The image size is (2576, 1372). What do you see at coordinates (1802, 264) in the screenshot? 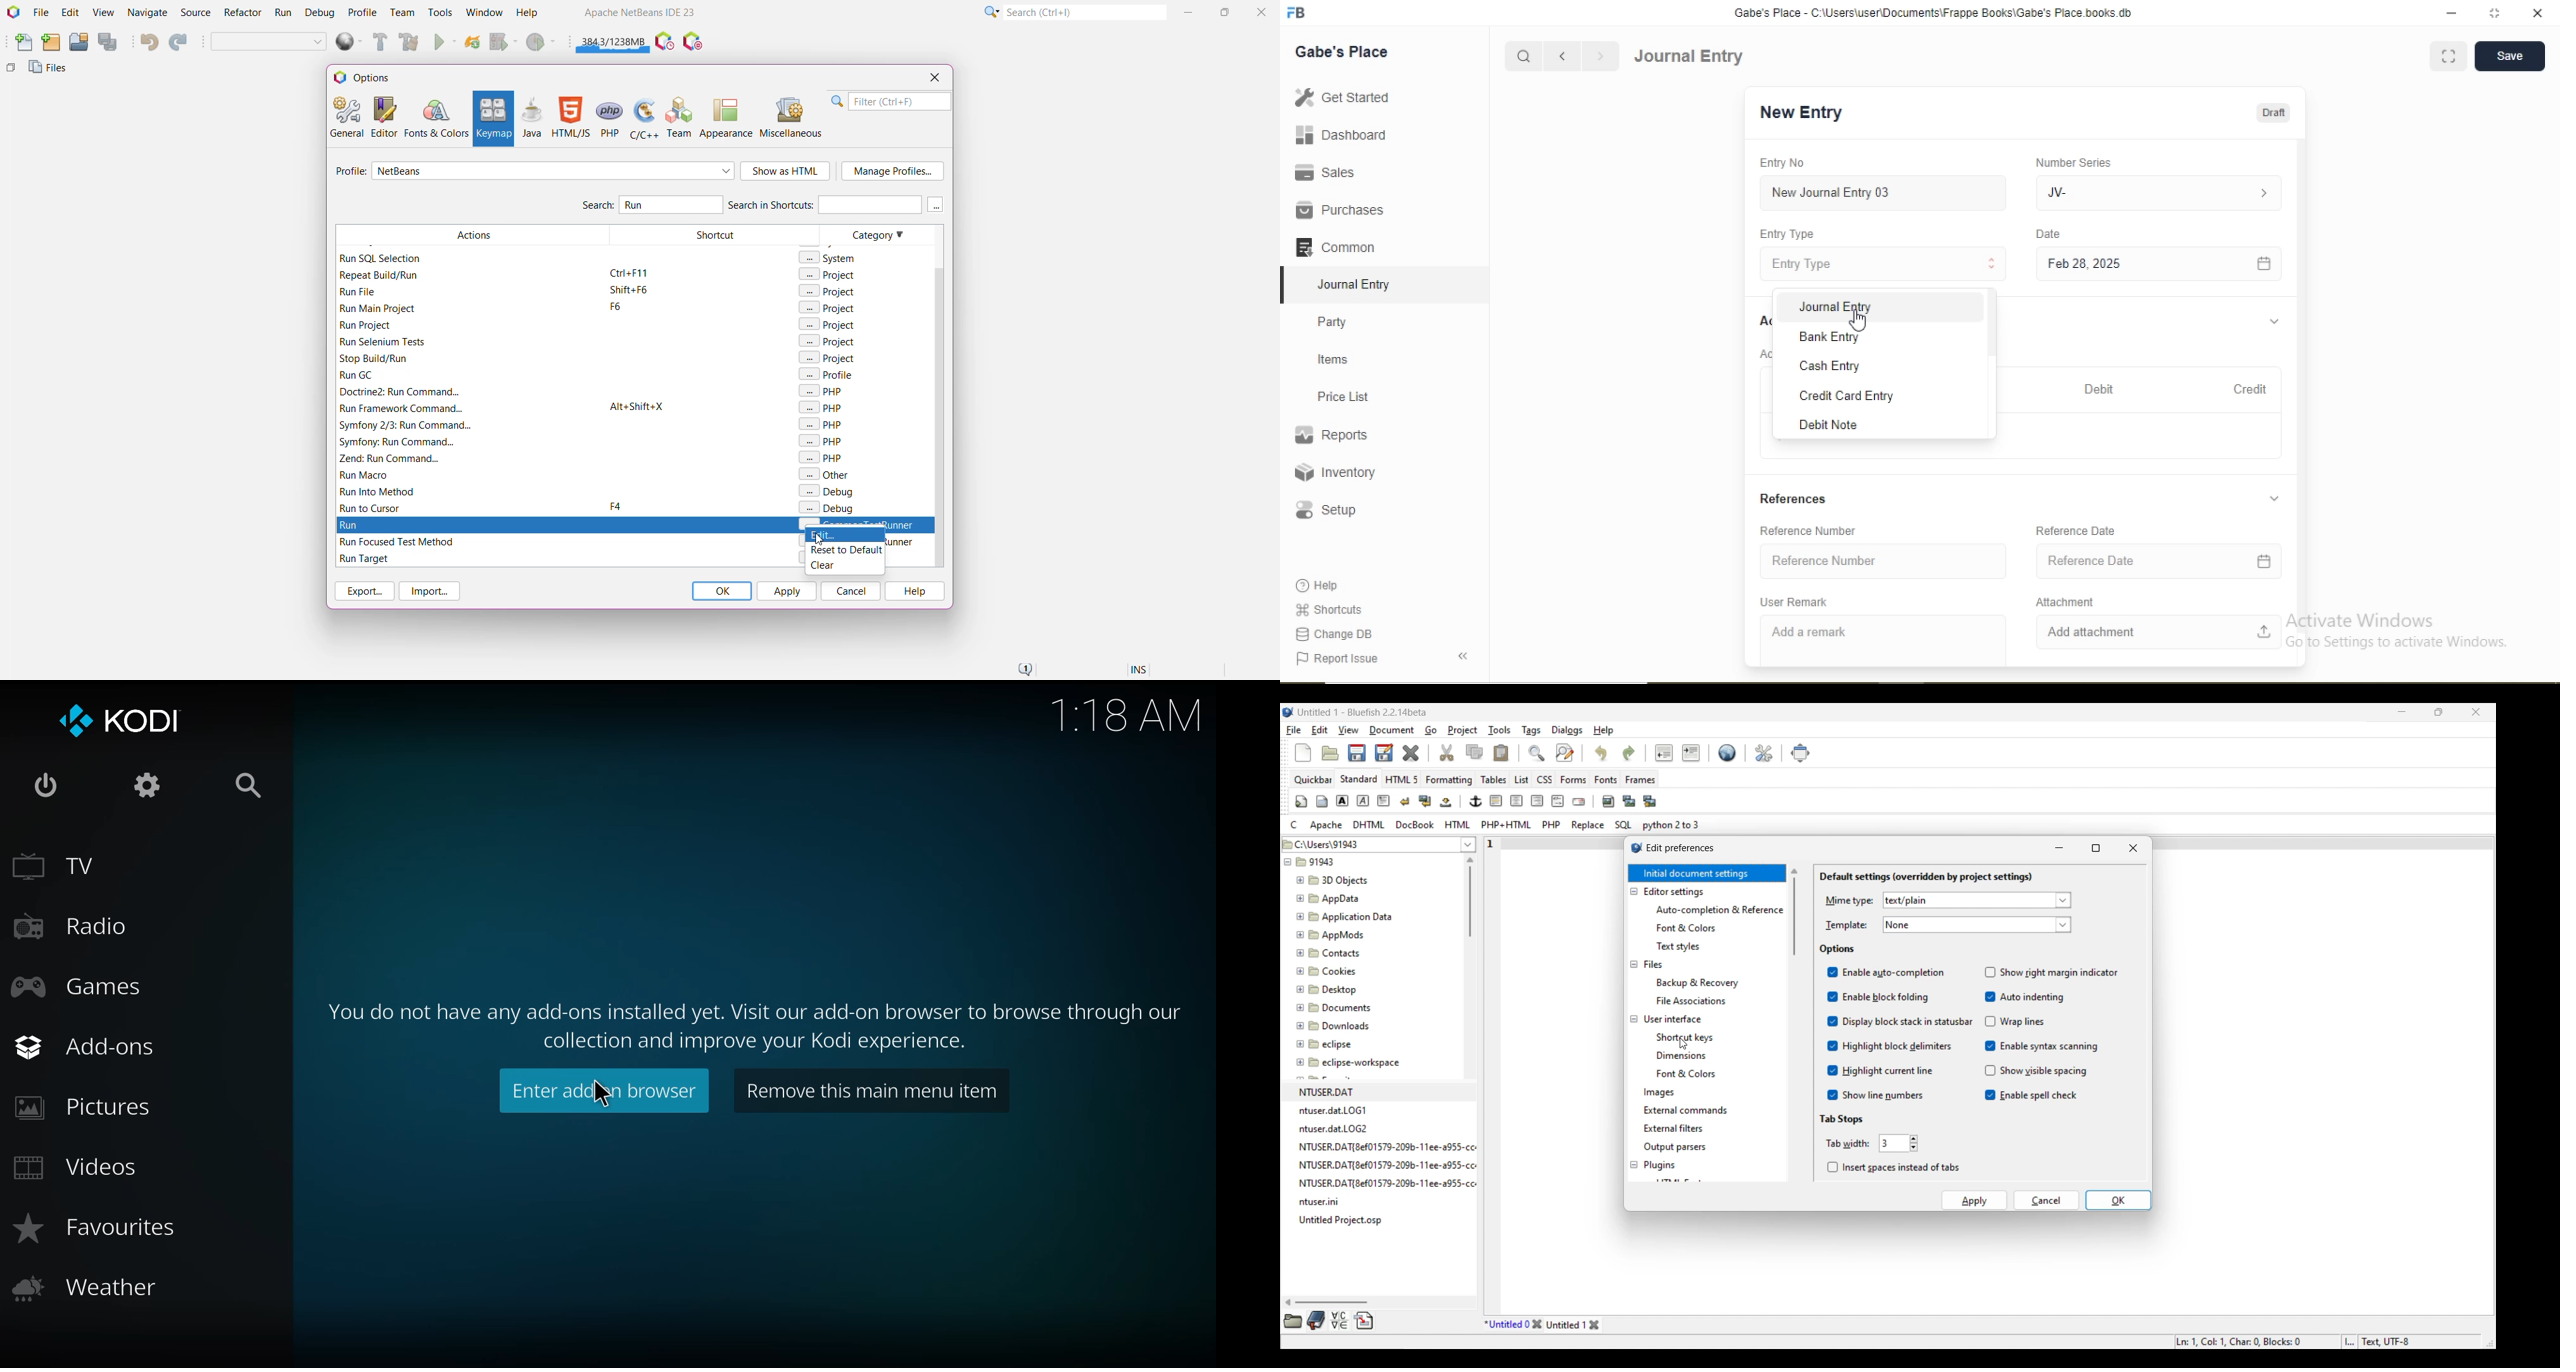
I see `Entry Type` at bounding box center [1802, 264].